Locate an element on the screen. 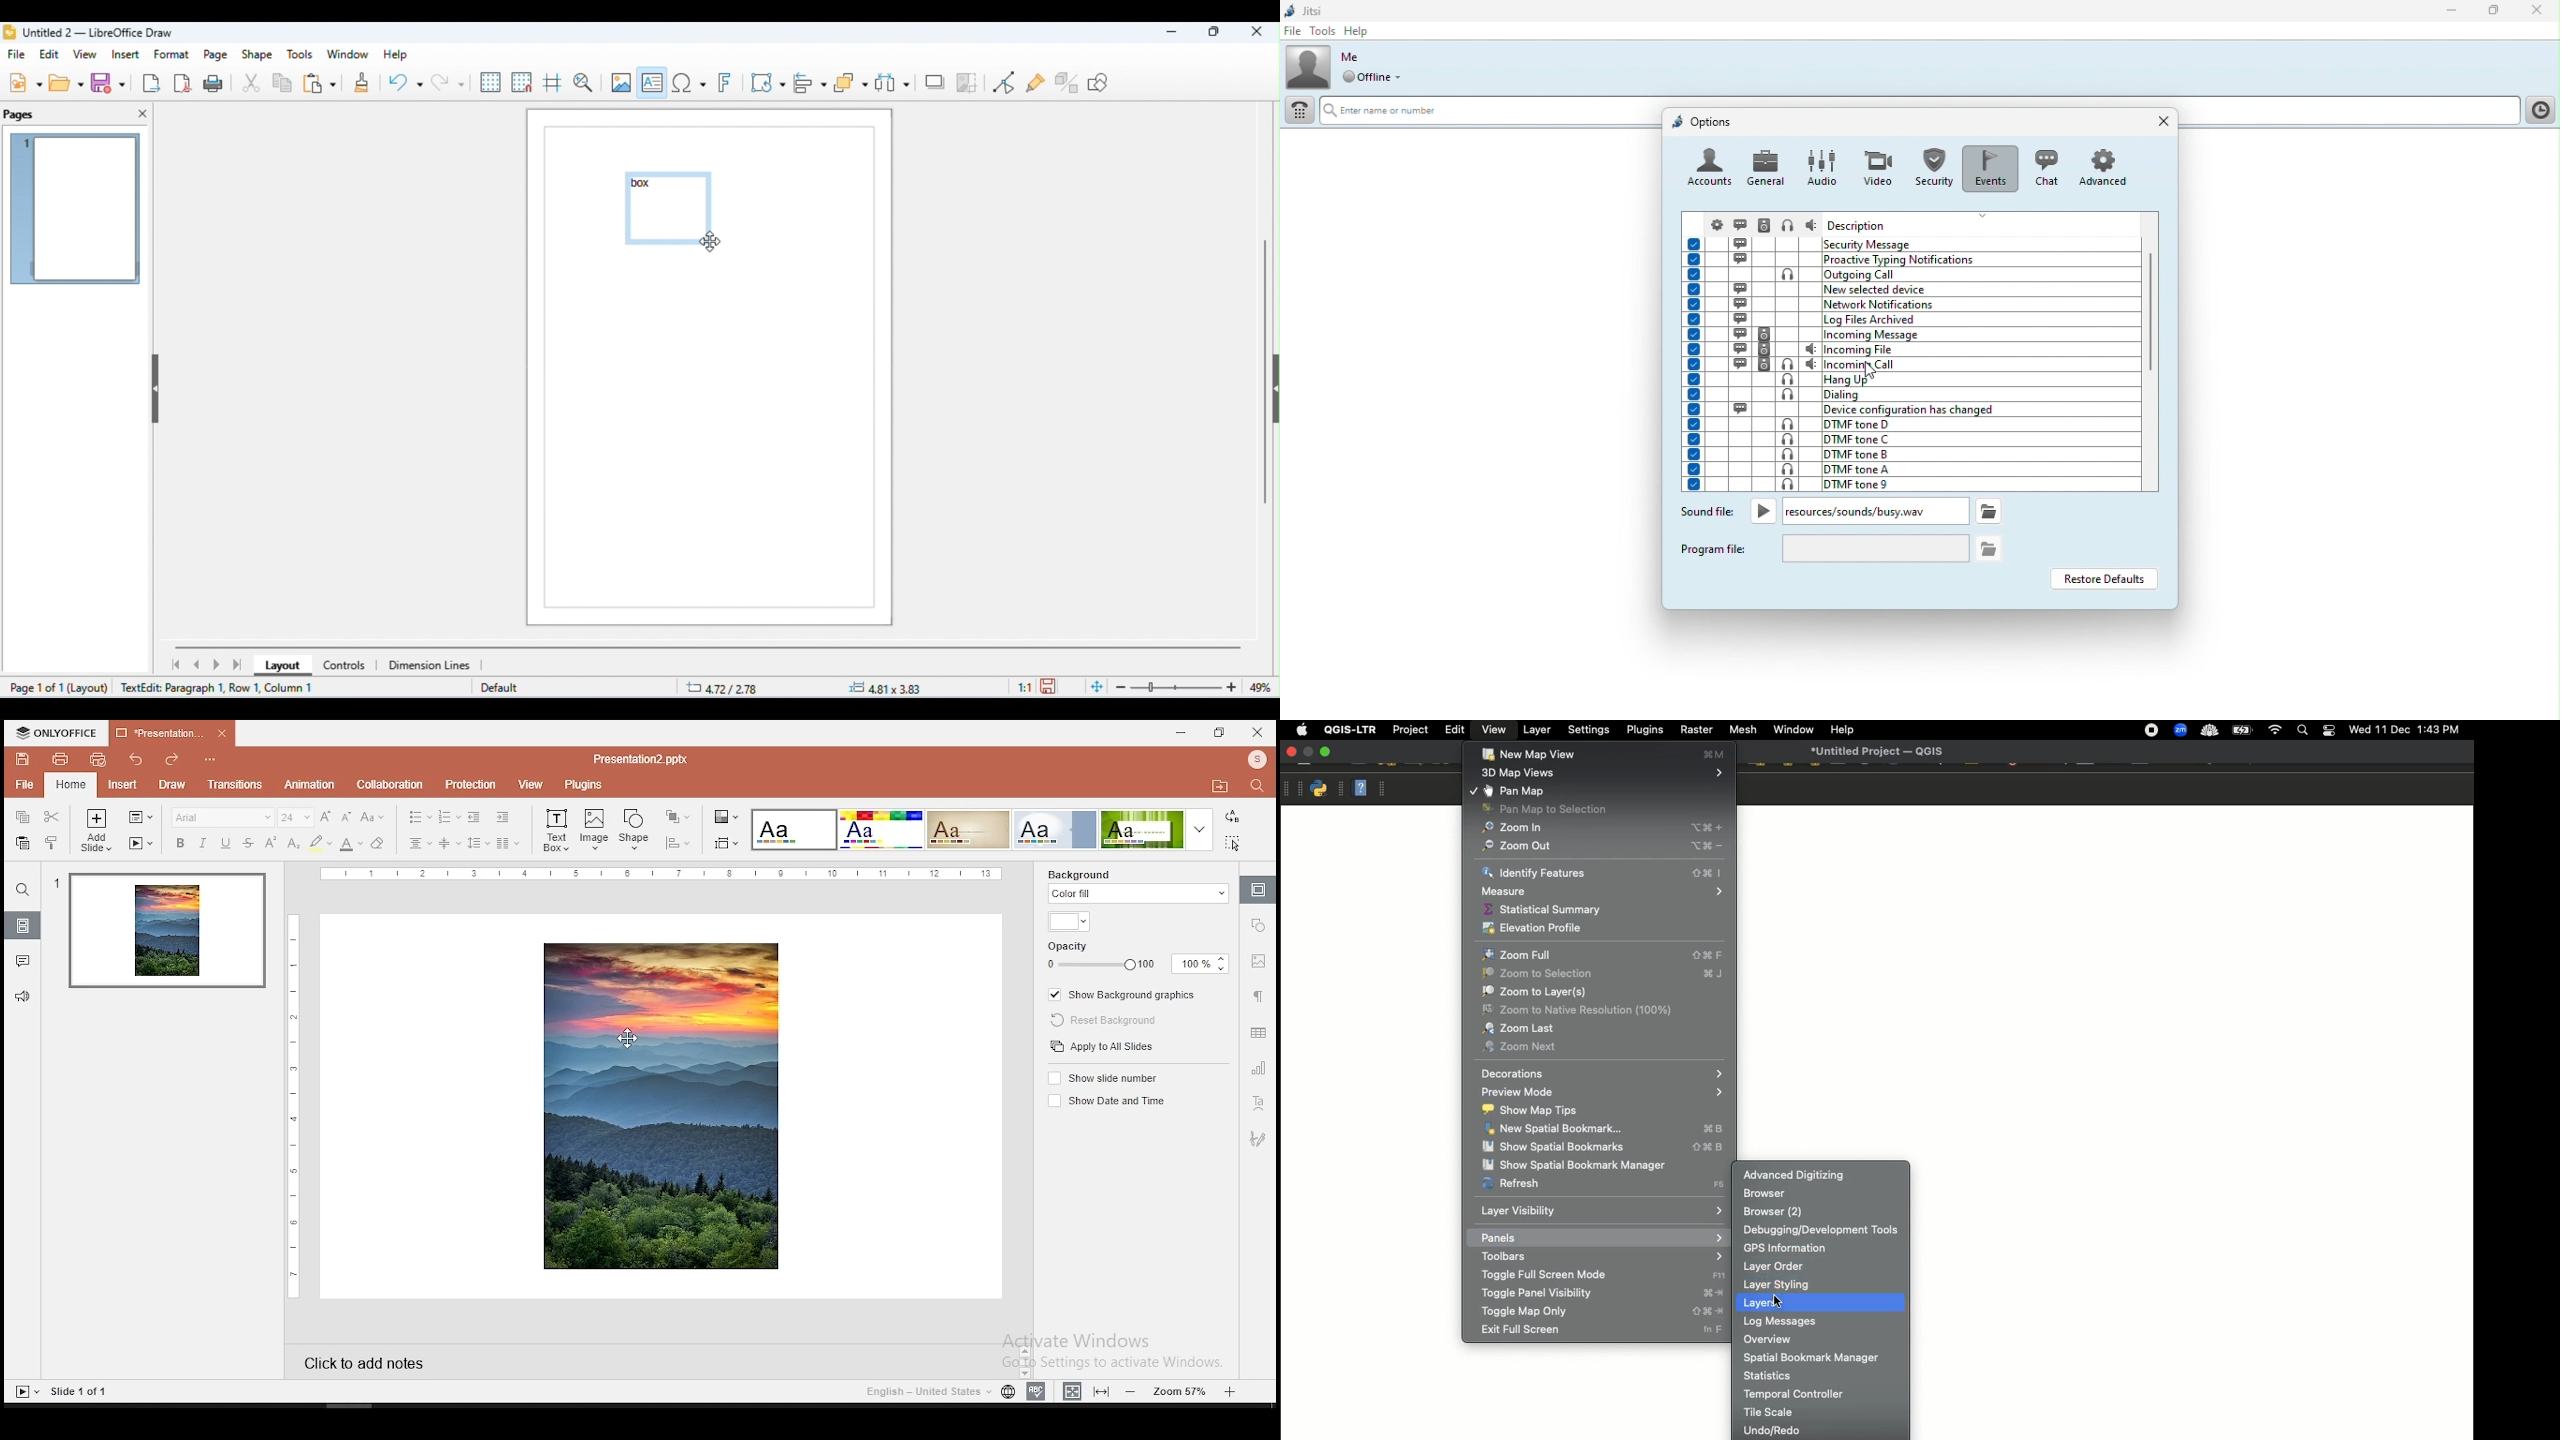  transitions is located at coordinates (235, 786).